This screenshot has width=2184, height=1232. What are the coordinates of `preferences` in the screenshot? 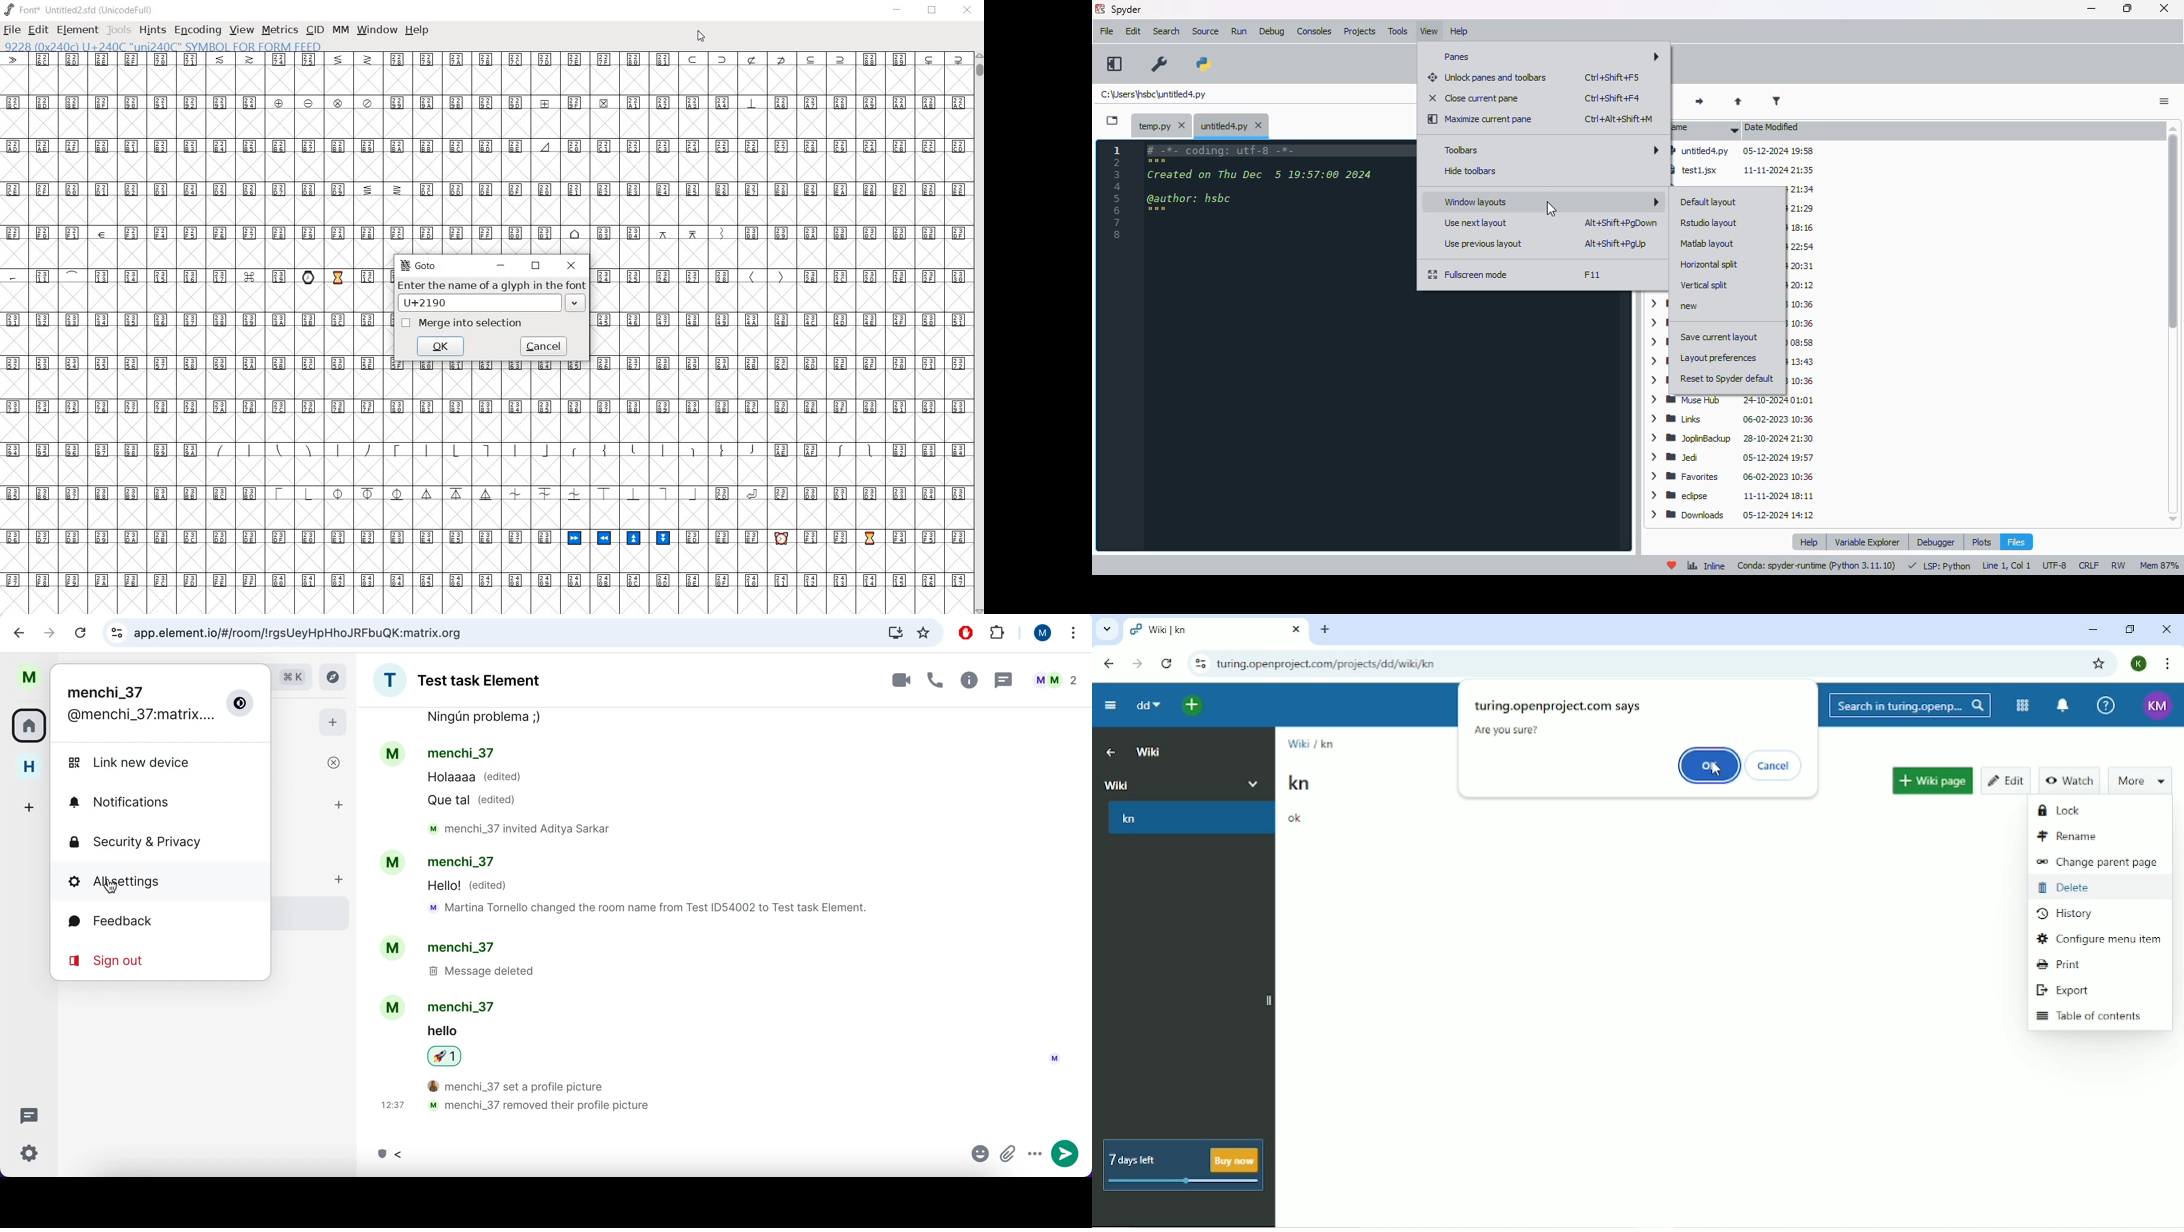 It's located at (1160, 65).